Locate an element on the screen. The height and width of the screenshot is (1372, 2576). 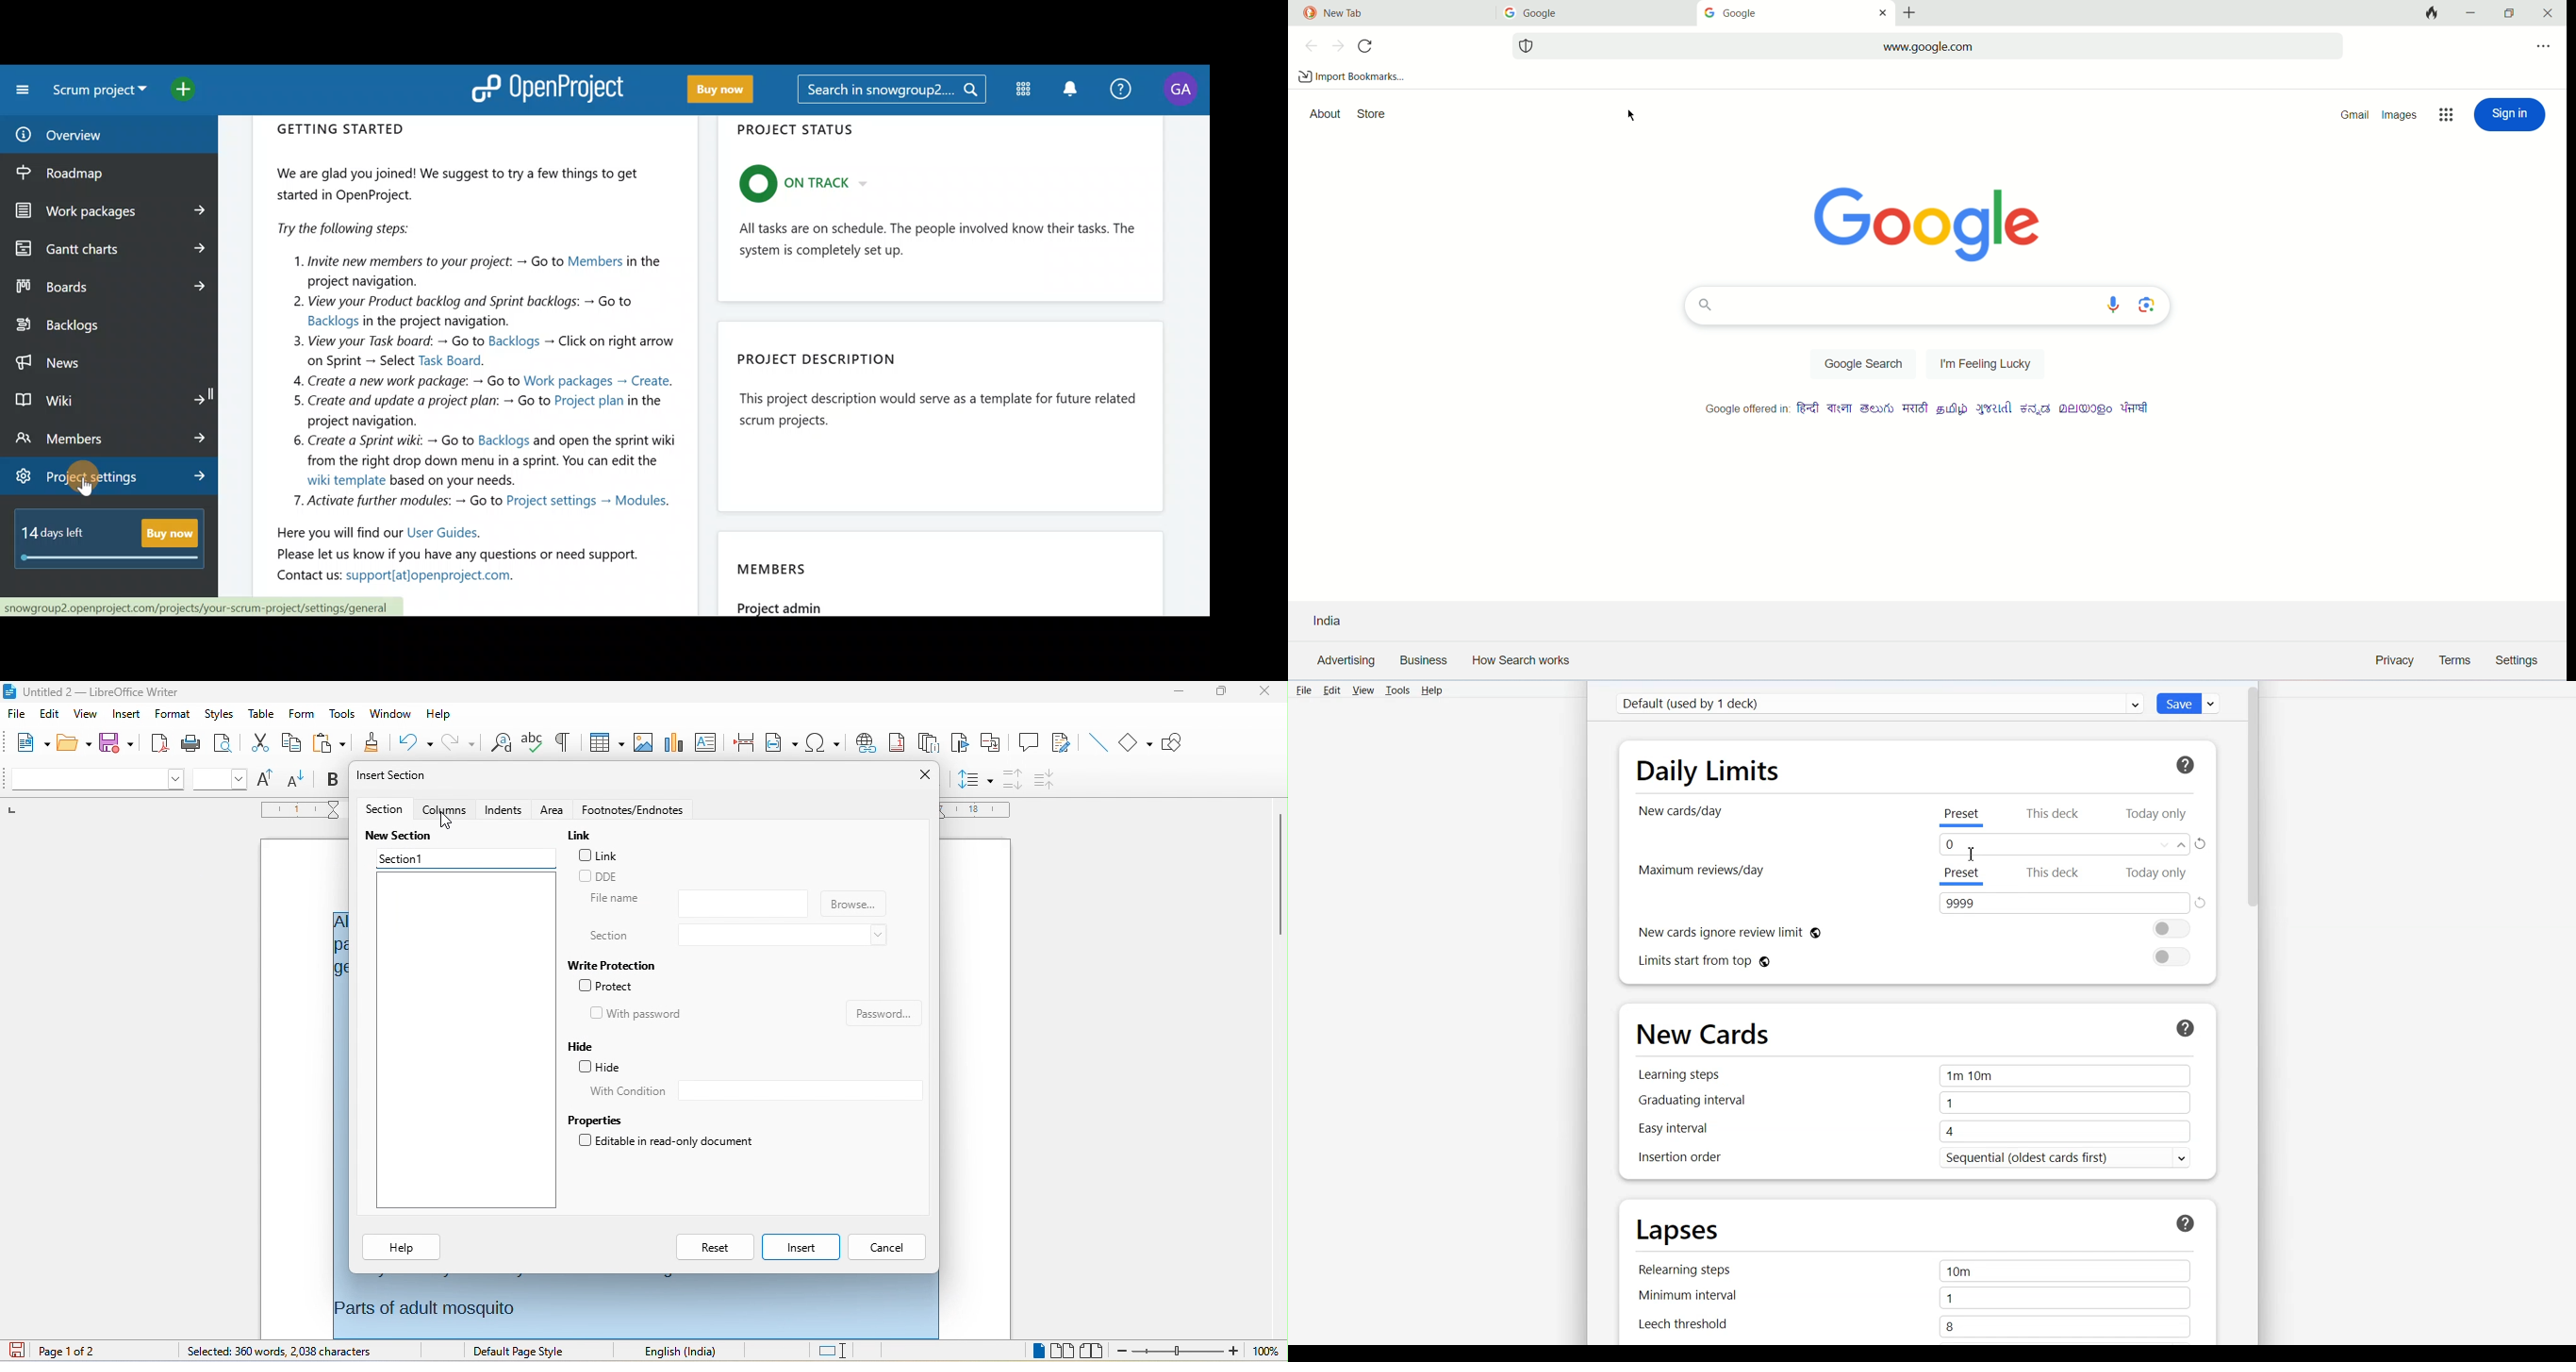
Today only is located at coordinates (2158, 873).